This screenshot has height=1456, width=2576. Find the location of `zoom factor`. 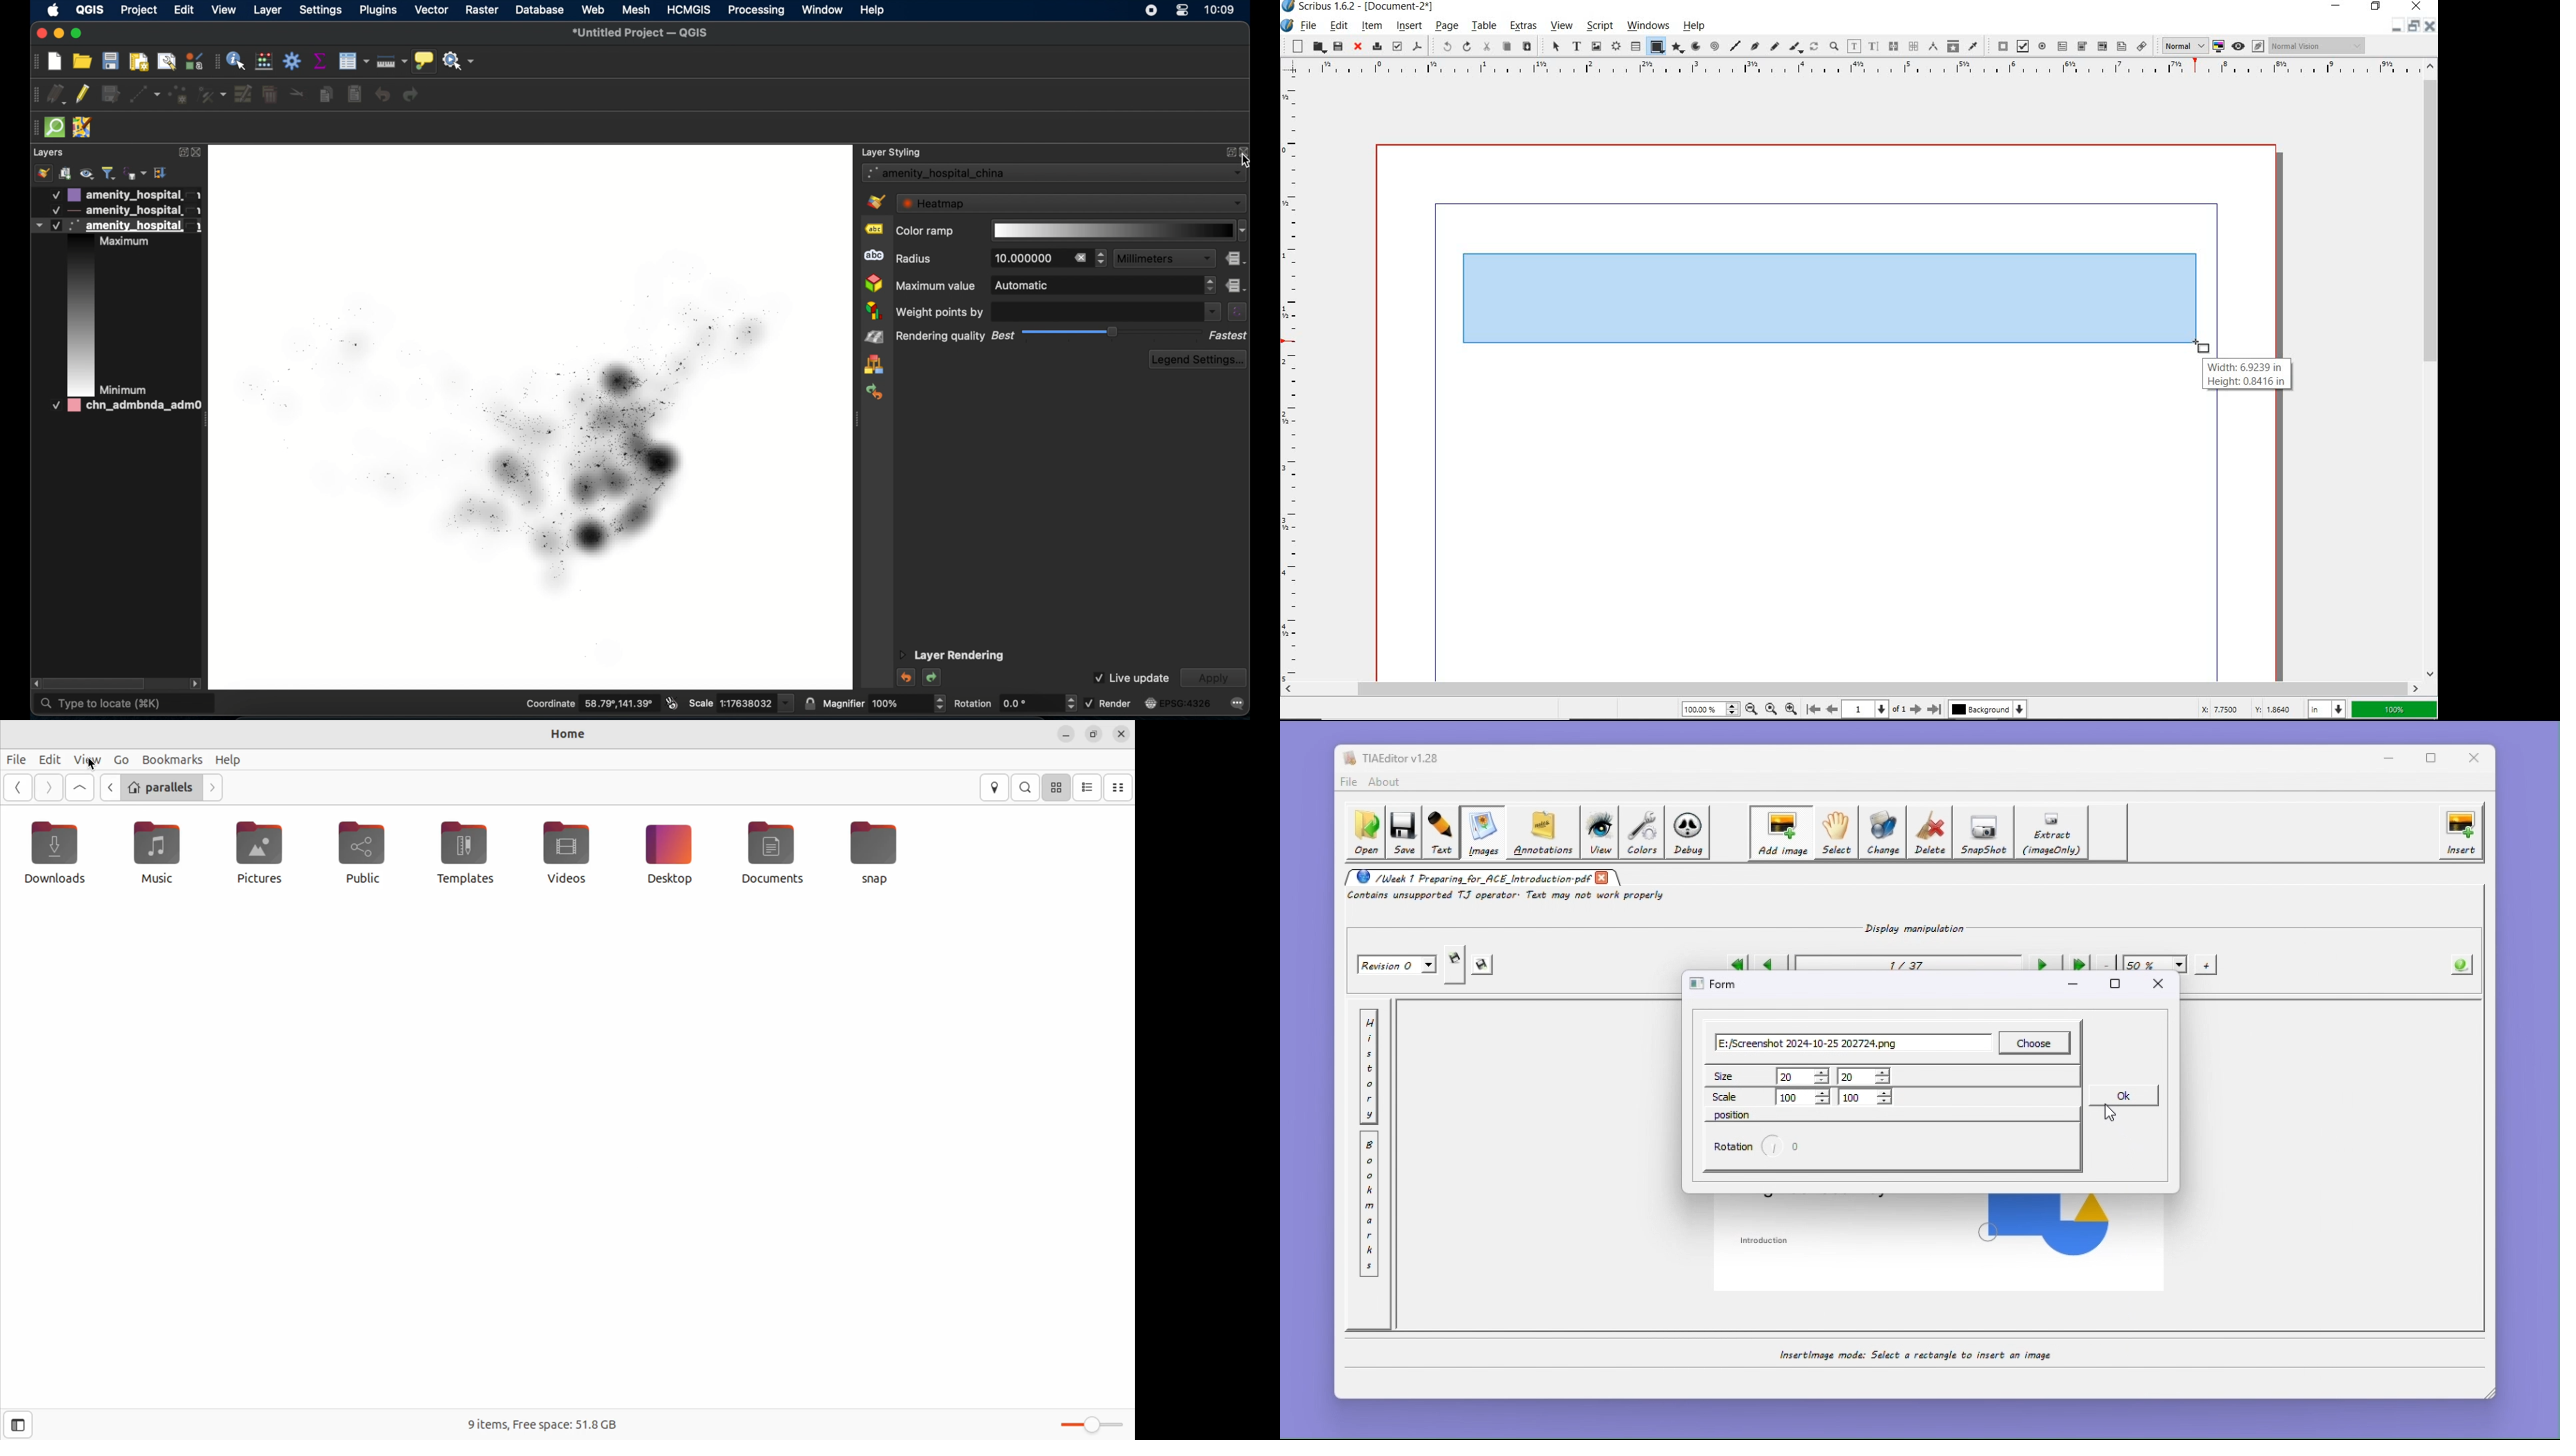

zoom factor is located at coordinates (2394, 710).